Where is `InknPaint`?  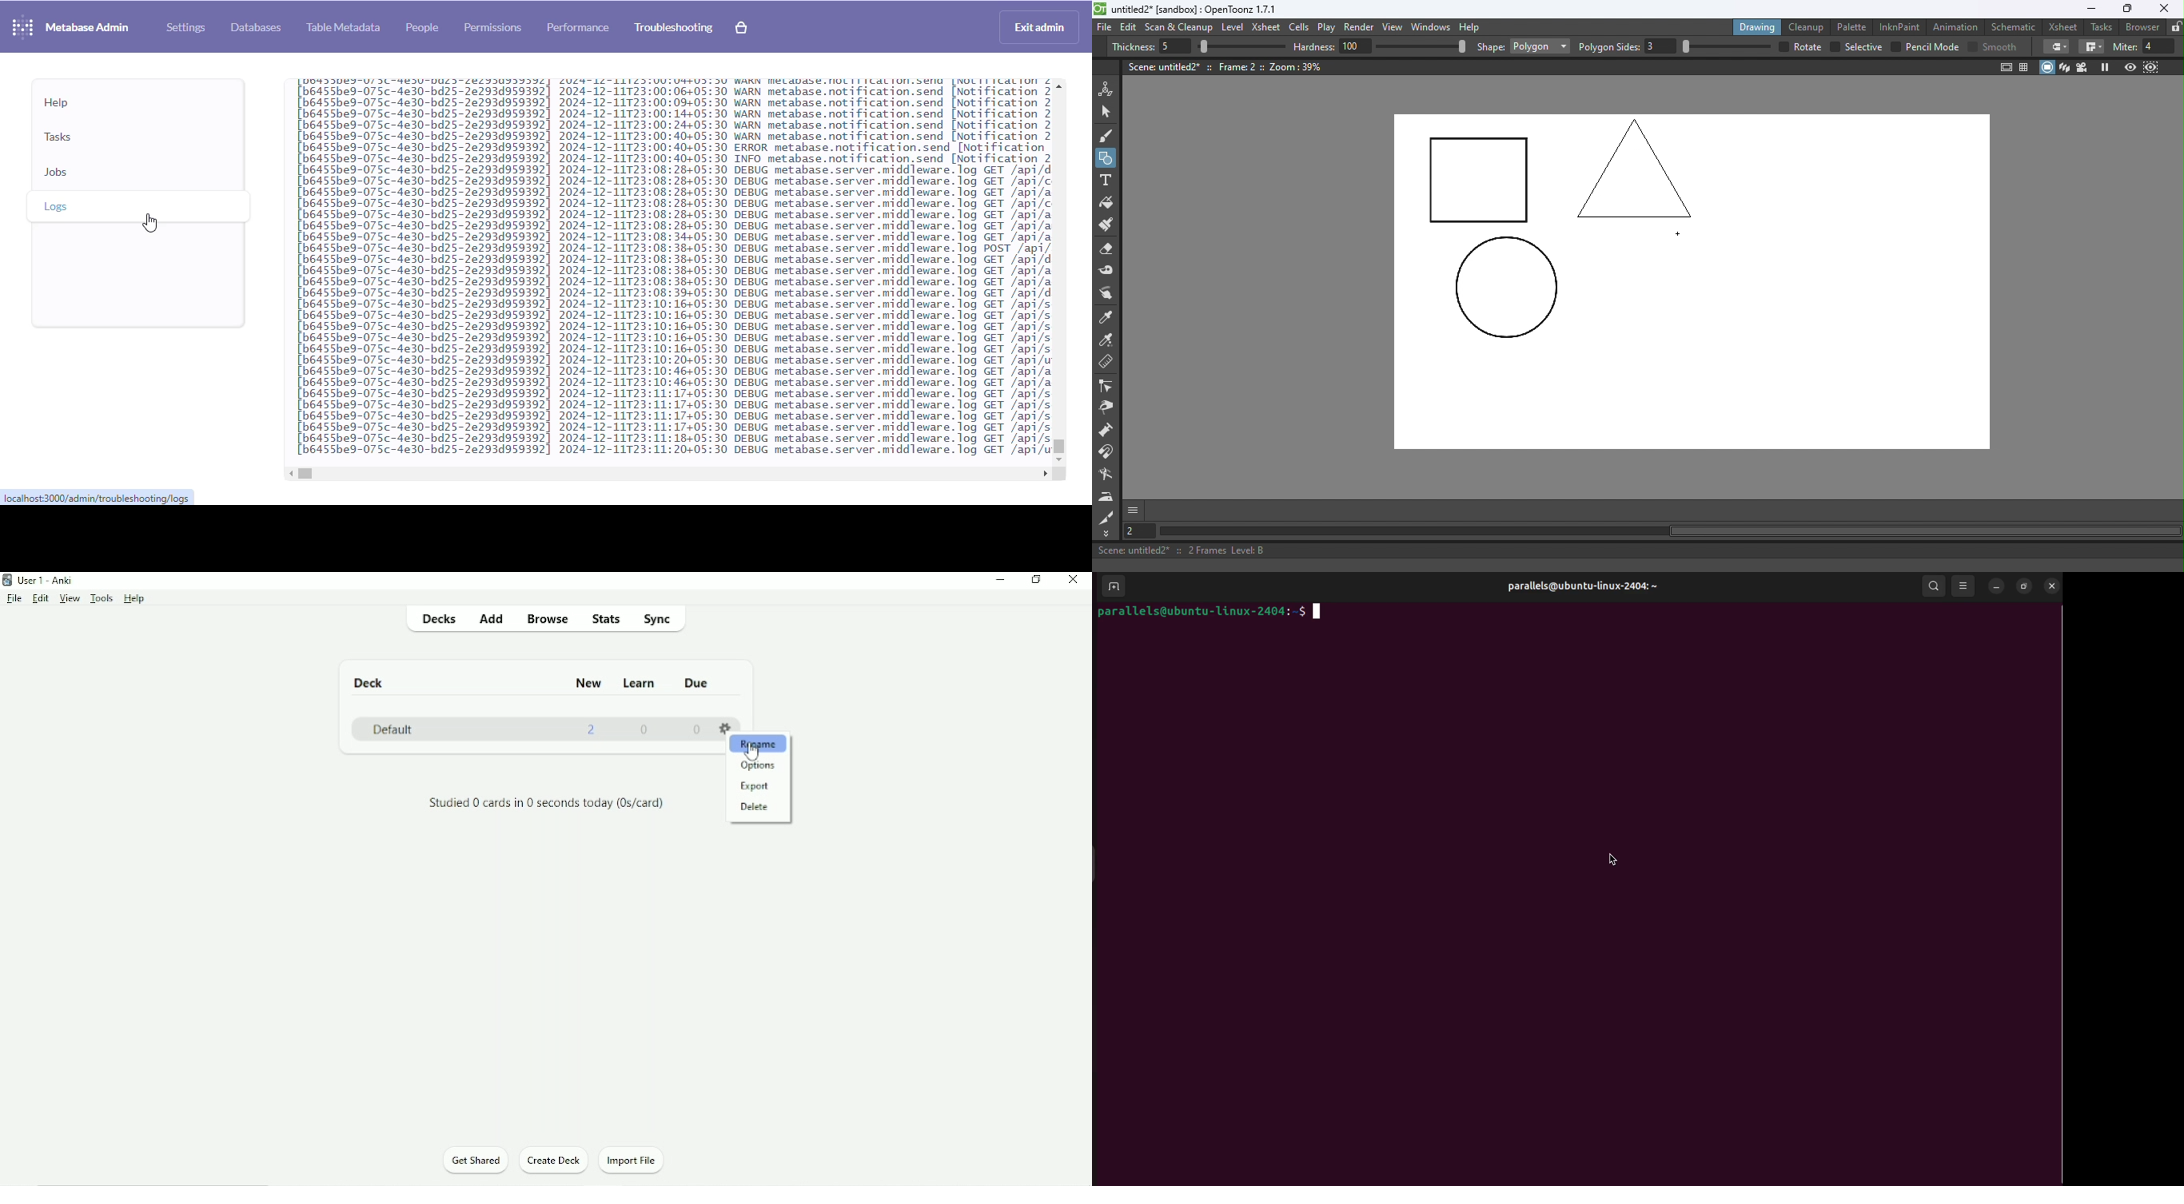
InknPaint is located at coordinates (1900, 26).